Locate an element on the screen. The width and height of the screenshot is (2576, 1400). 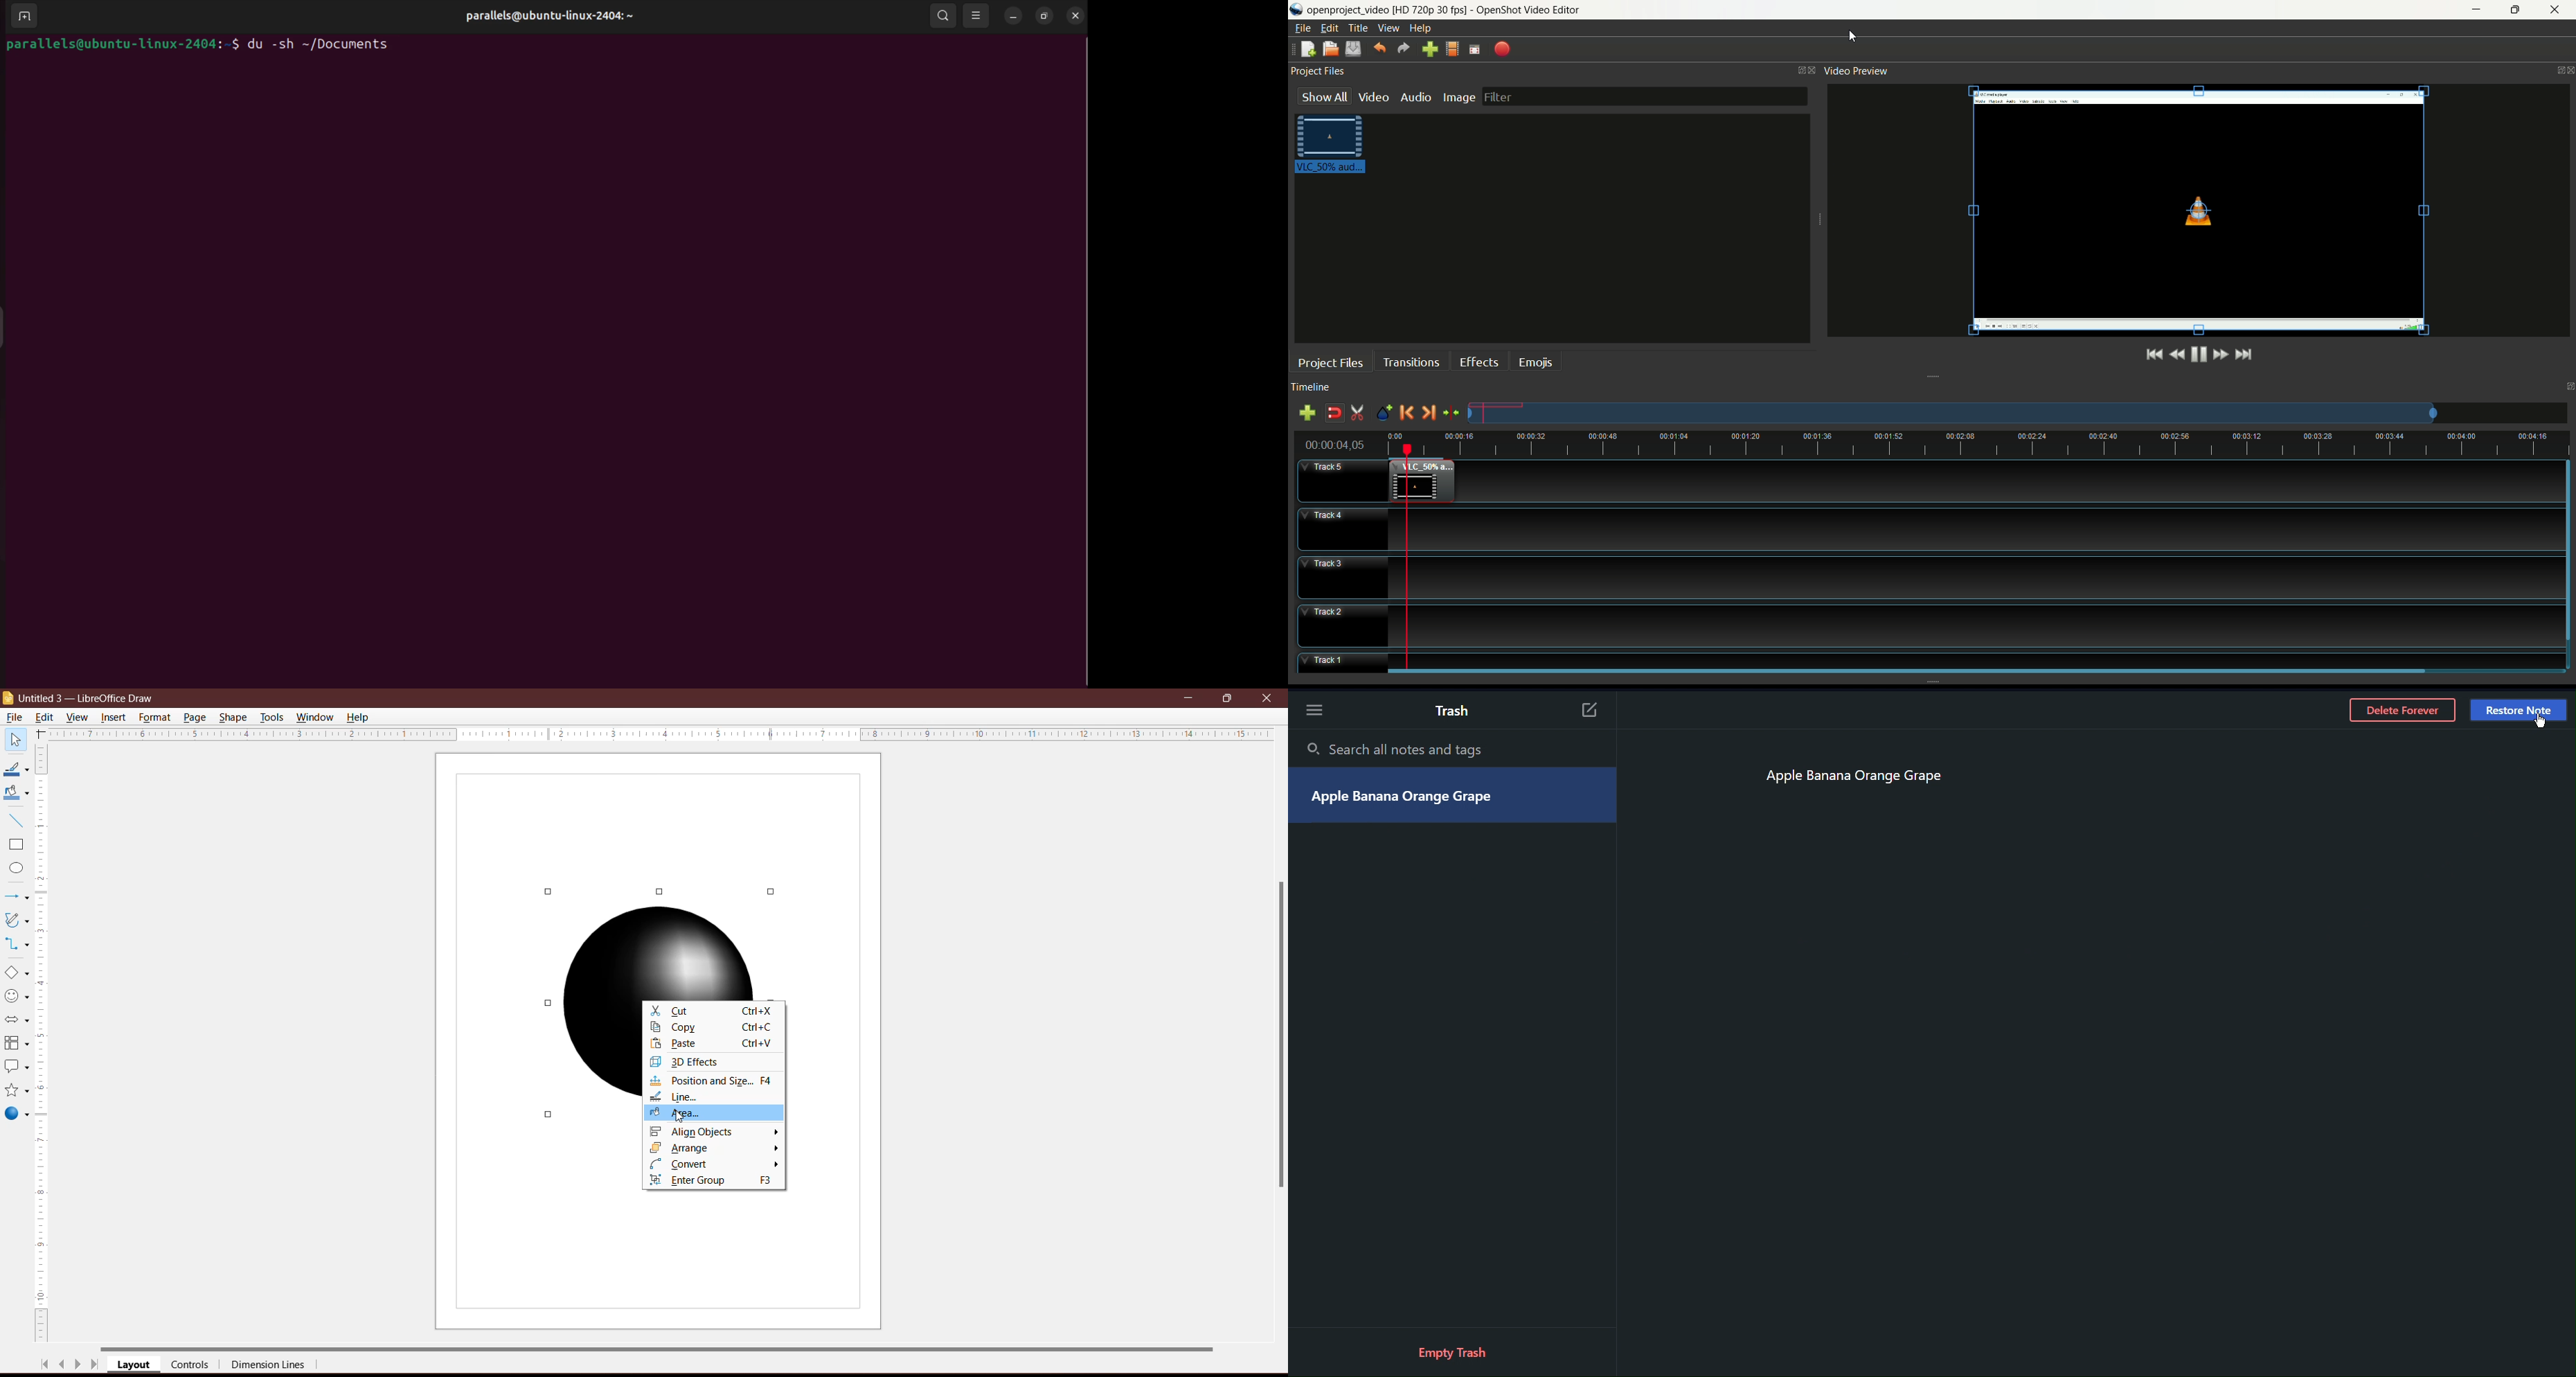
add track is located at coordinates (1310, 413).